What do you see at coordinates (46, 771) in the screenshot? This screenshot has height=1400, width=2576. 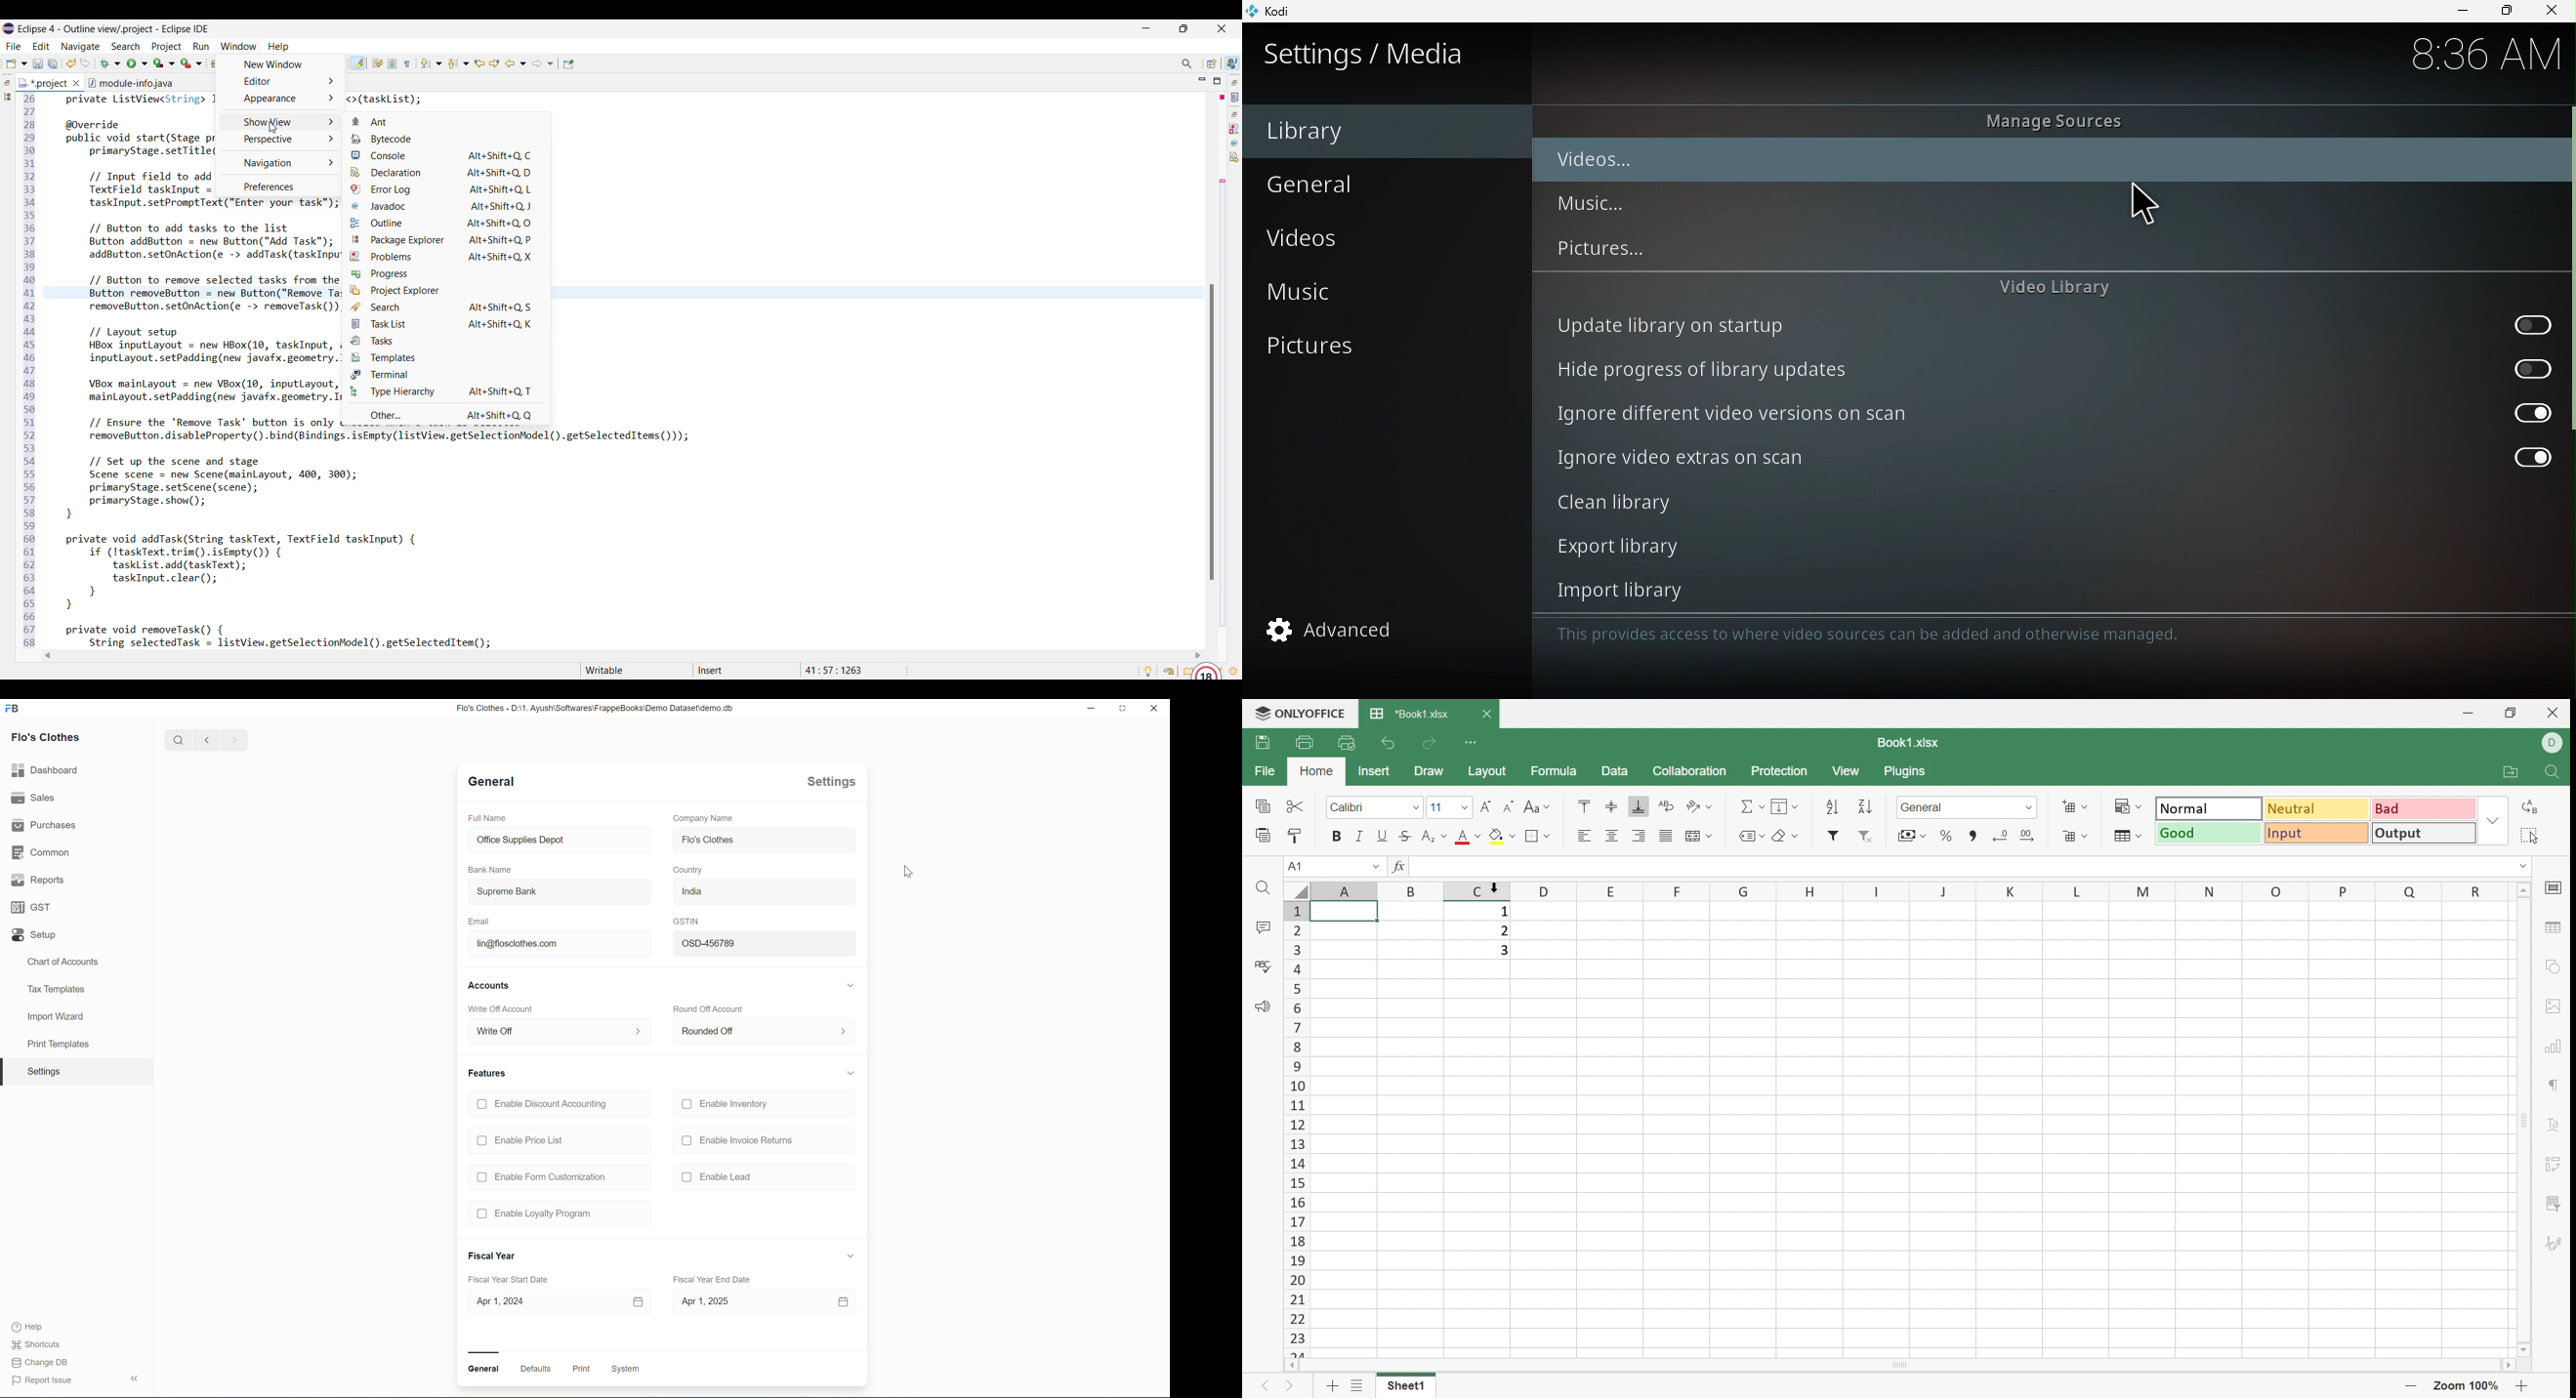 I see `Dashboard` at bounding box center [46, 771].